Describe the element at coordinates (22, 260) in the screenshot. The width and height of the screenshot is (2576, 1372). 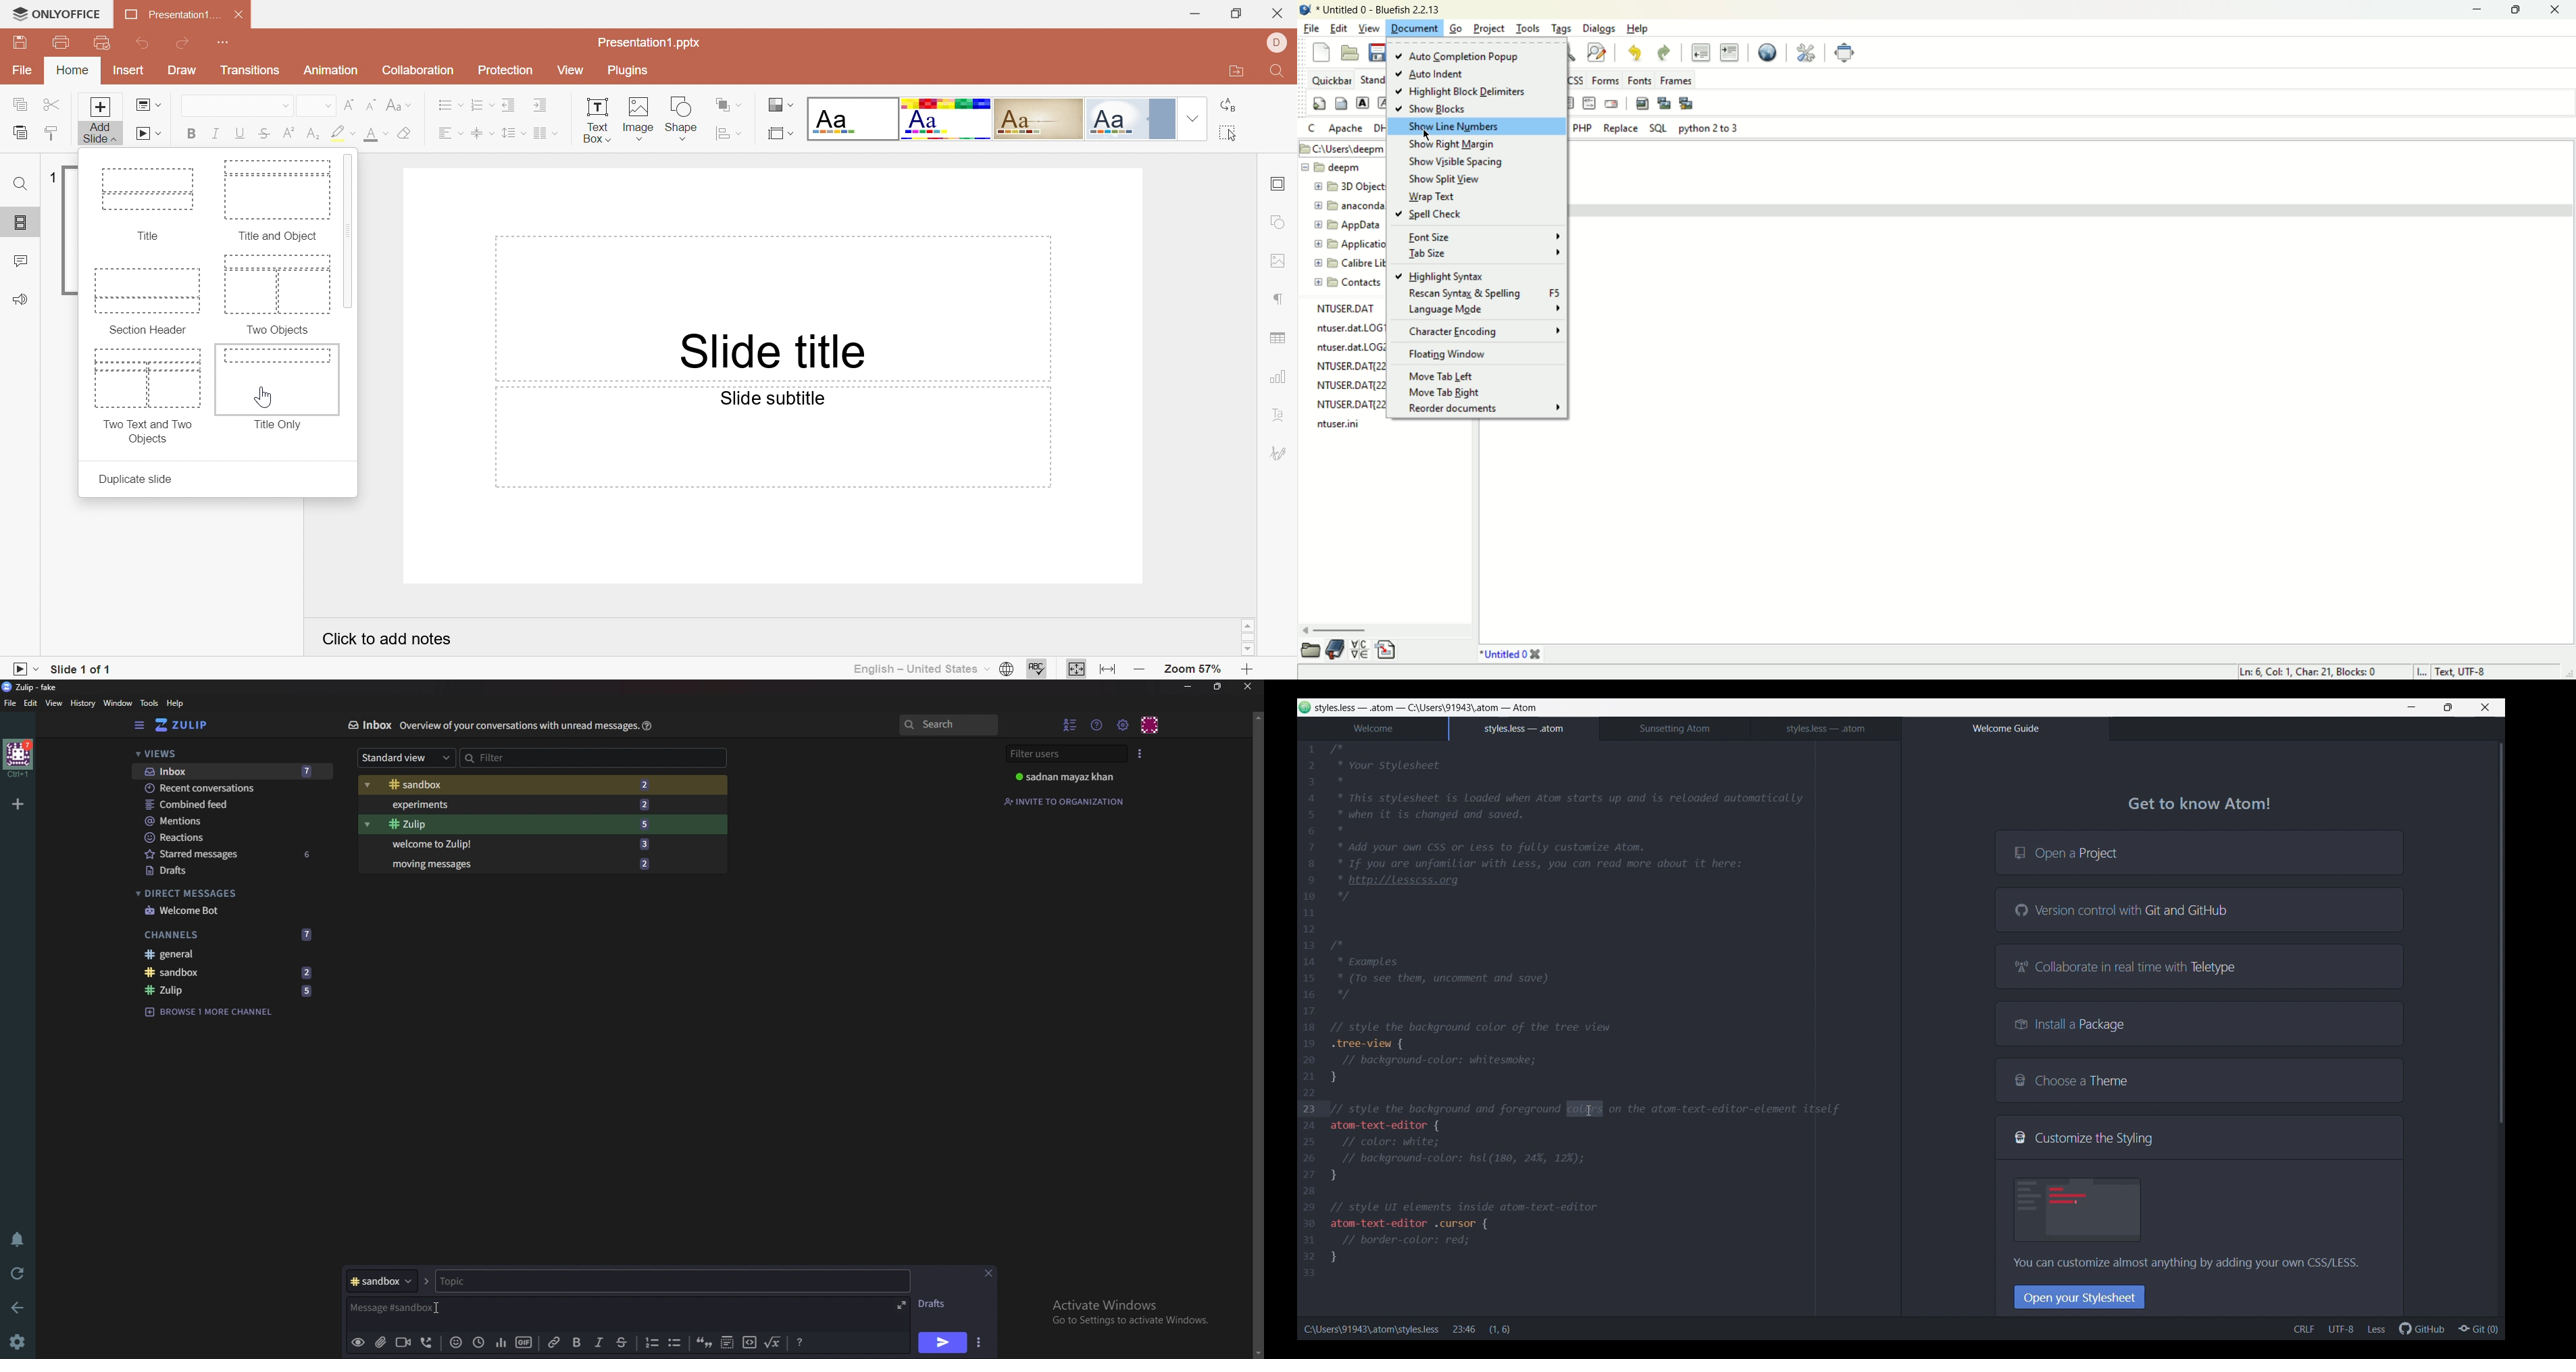
I see `Comments` at that location.